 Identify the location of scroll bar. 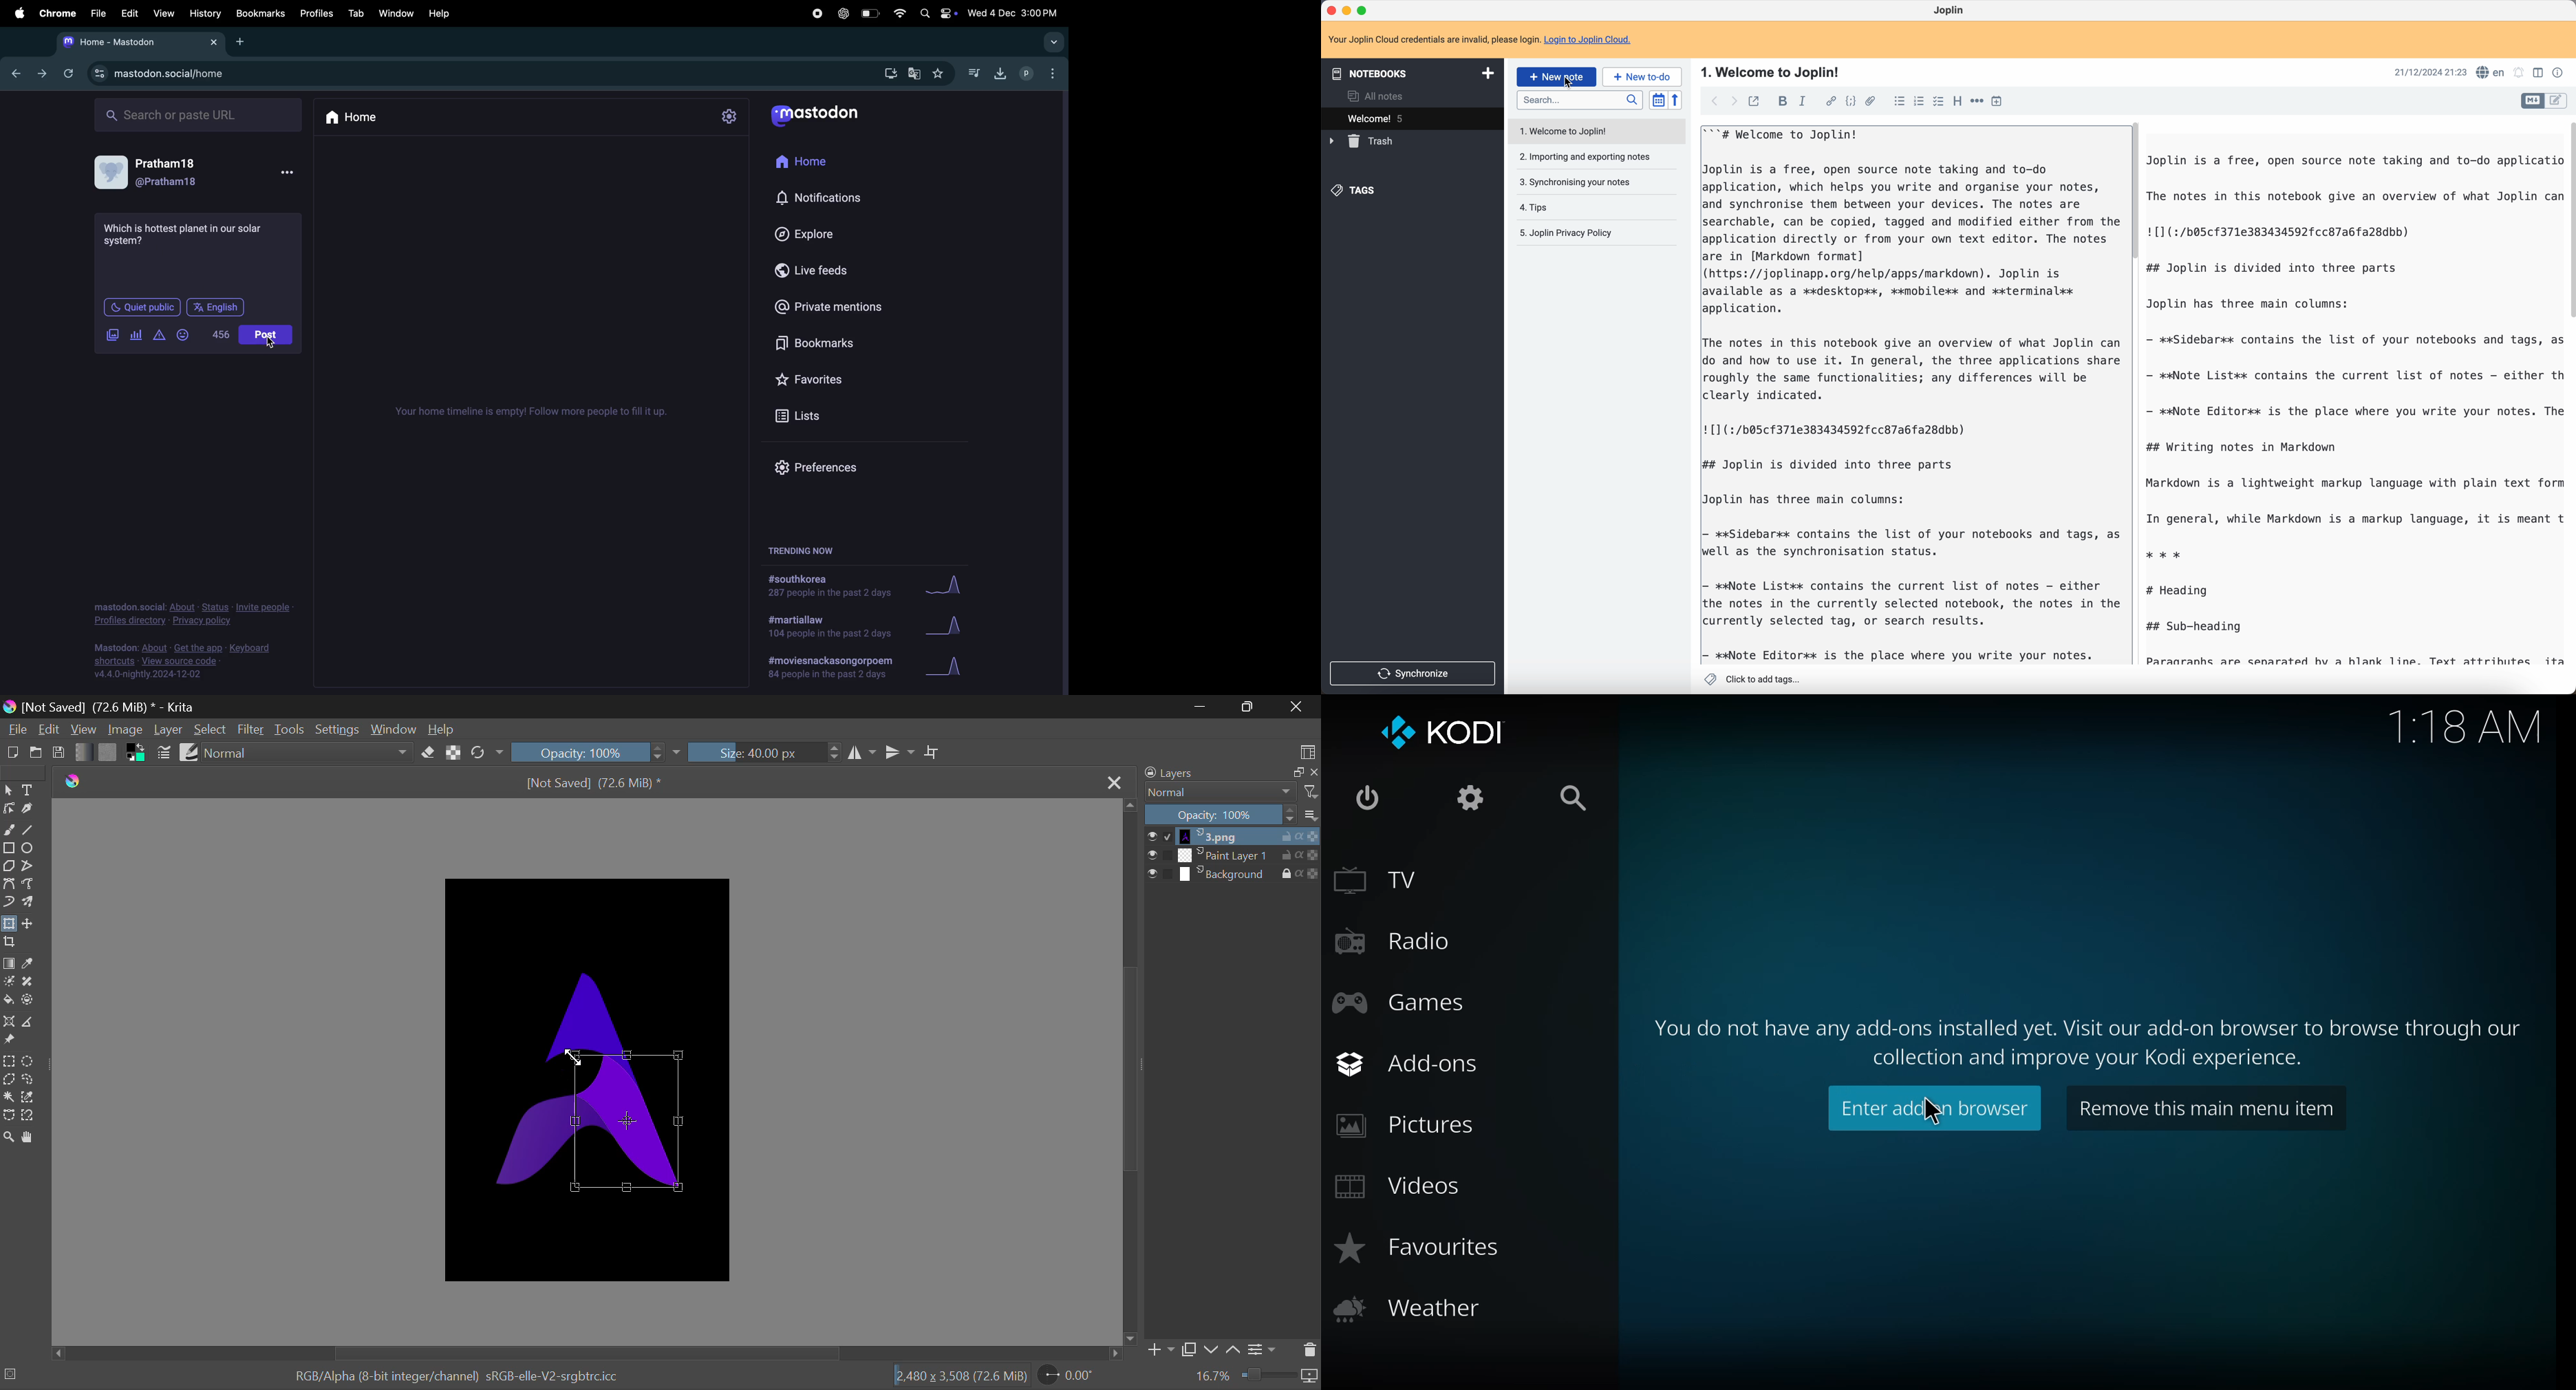
(2569, 222).